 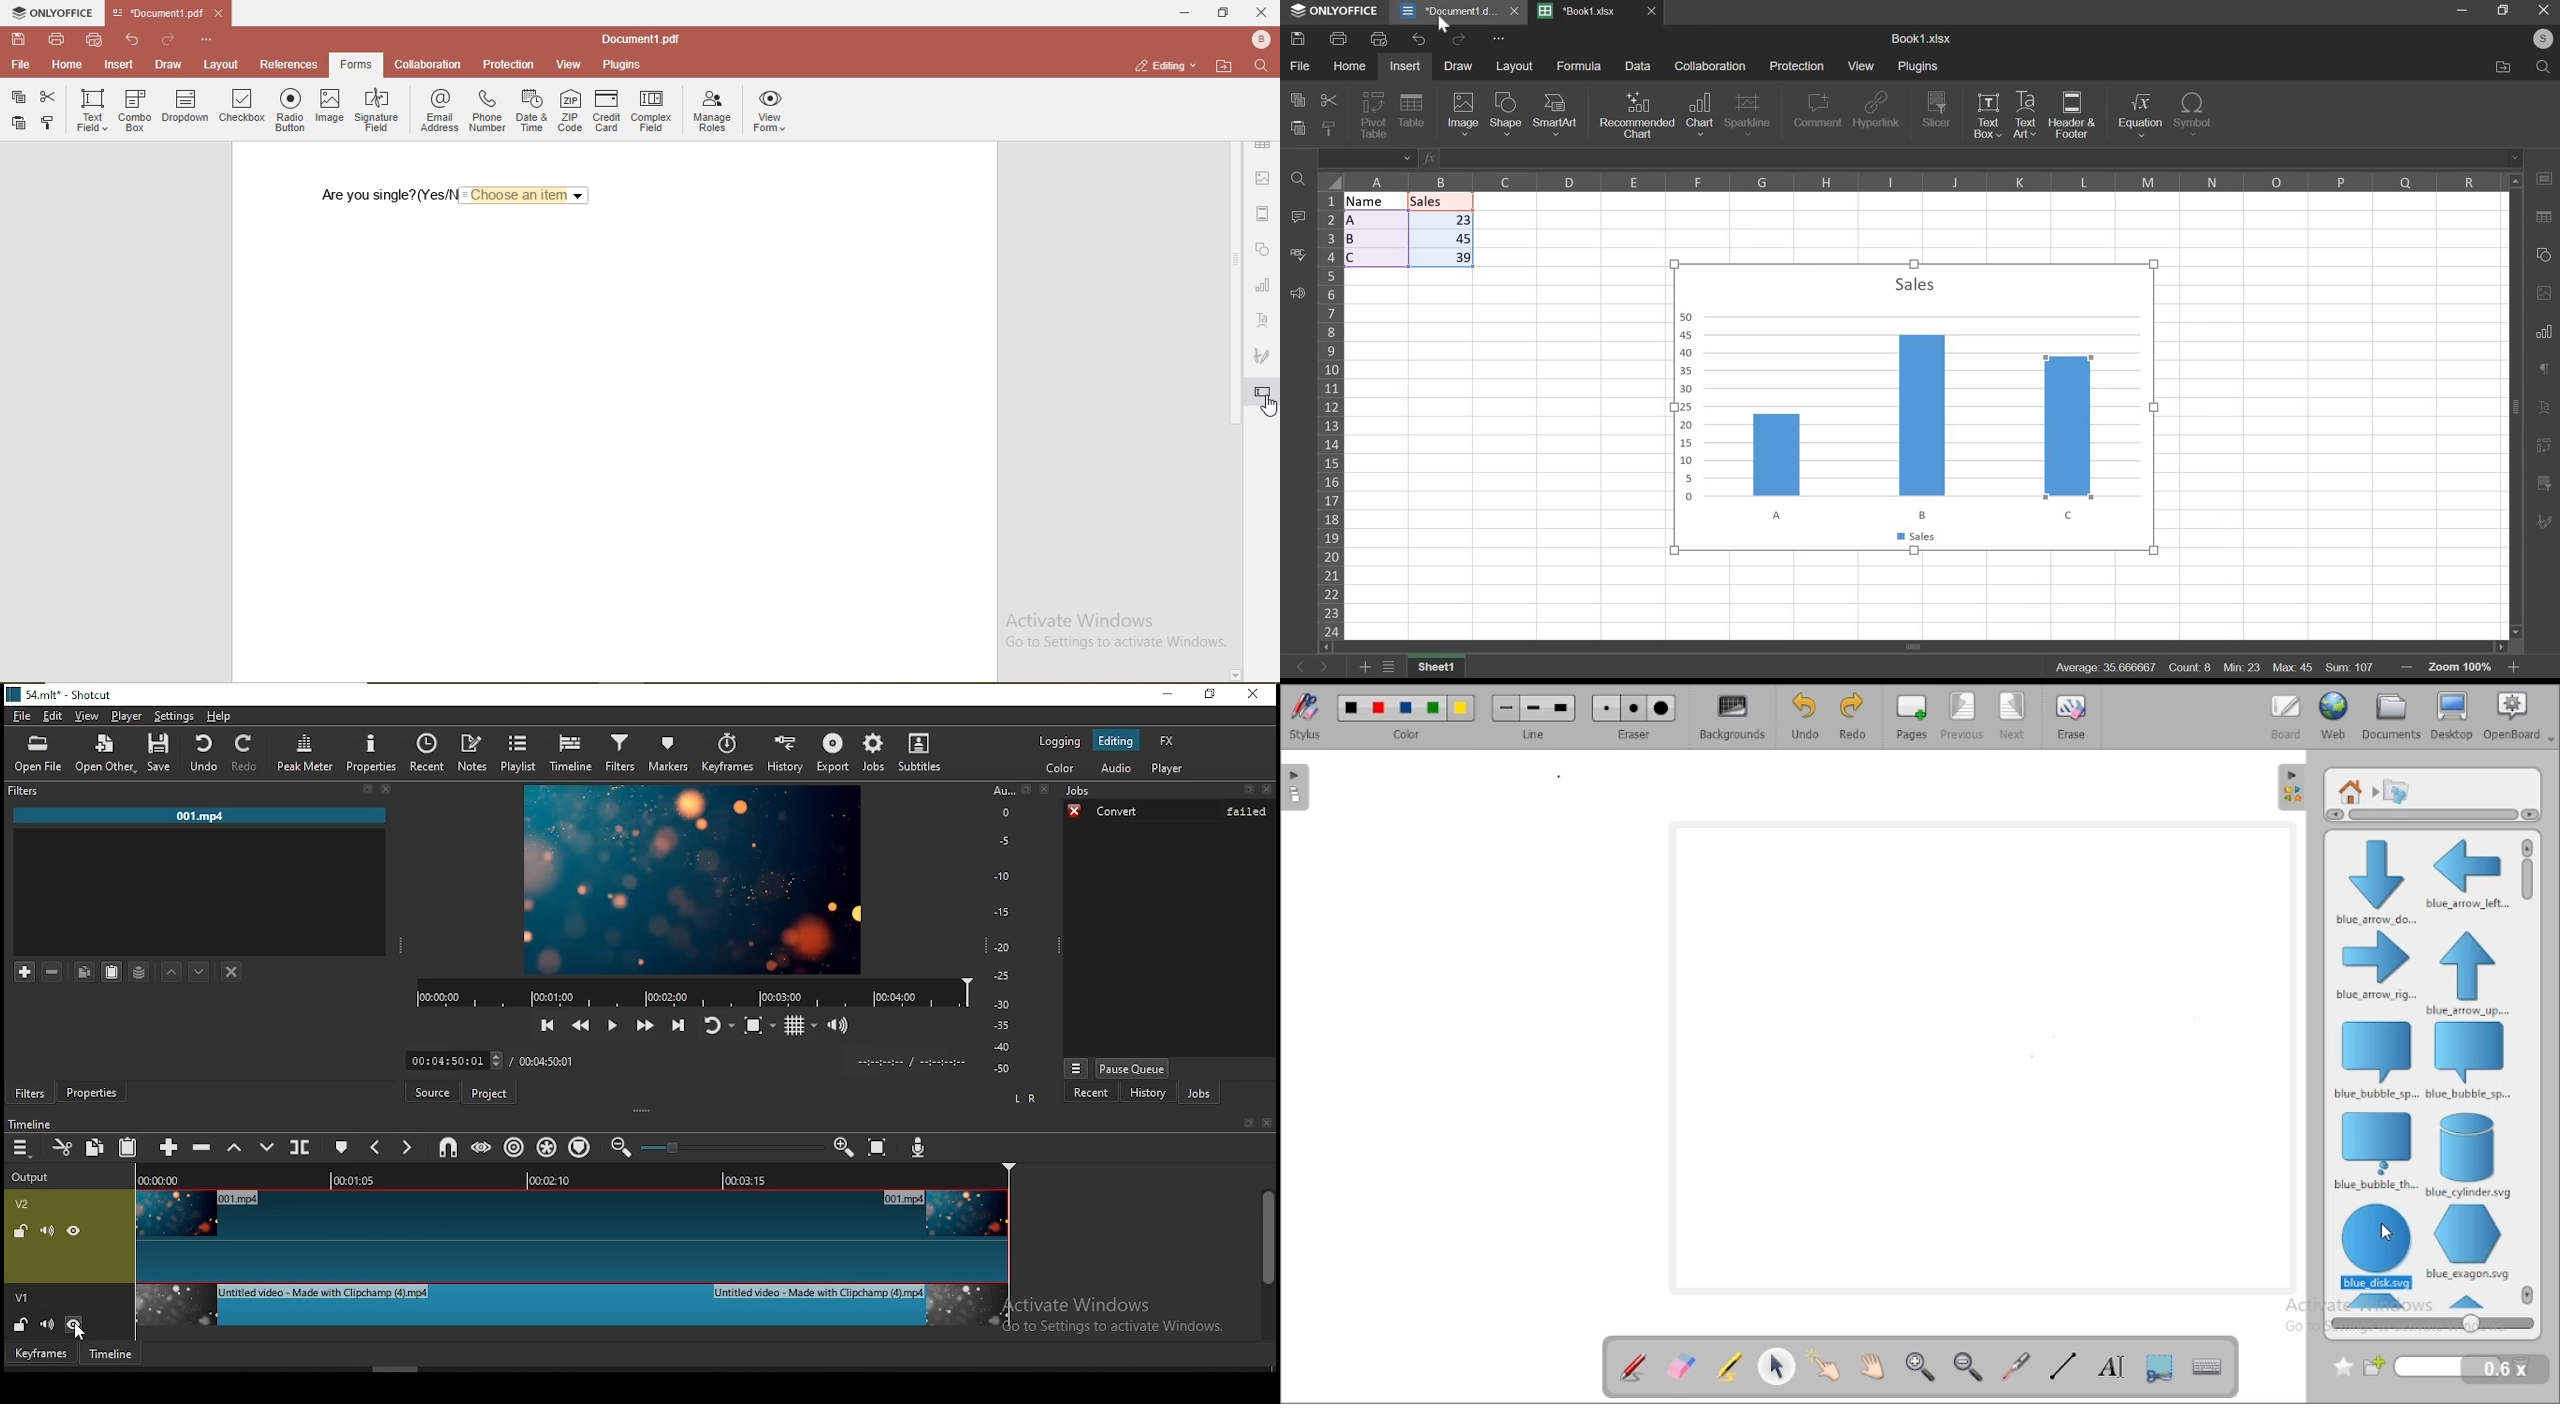 I want to click on (un)mute, so click(x=46, y=1230).